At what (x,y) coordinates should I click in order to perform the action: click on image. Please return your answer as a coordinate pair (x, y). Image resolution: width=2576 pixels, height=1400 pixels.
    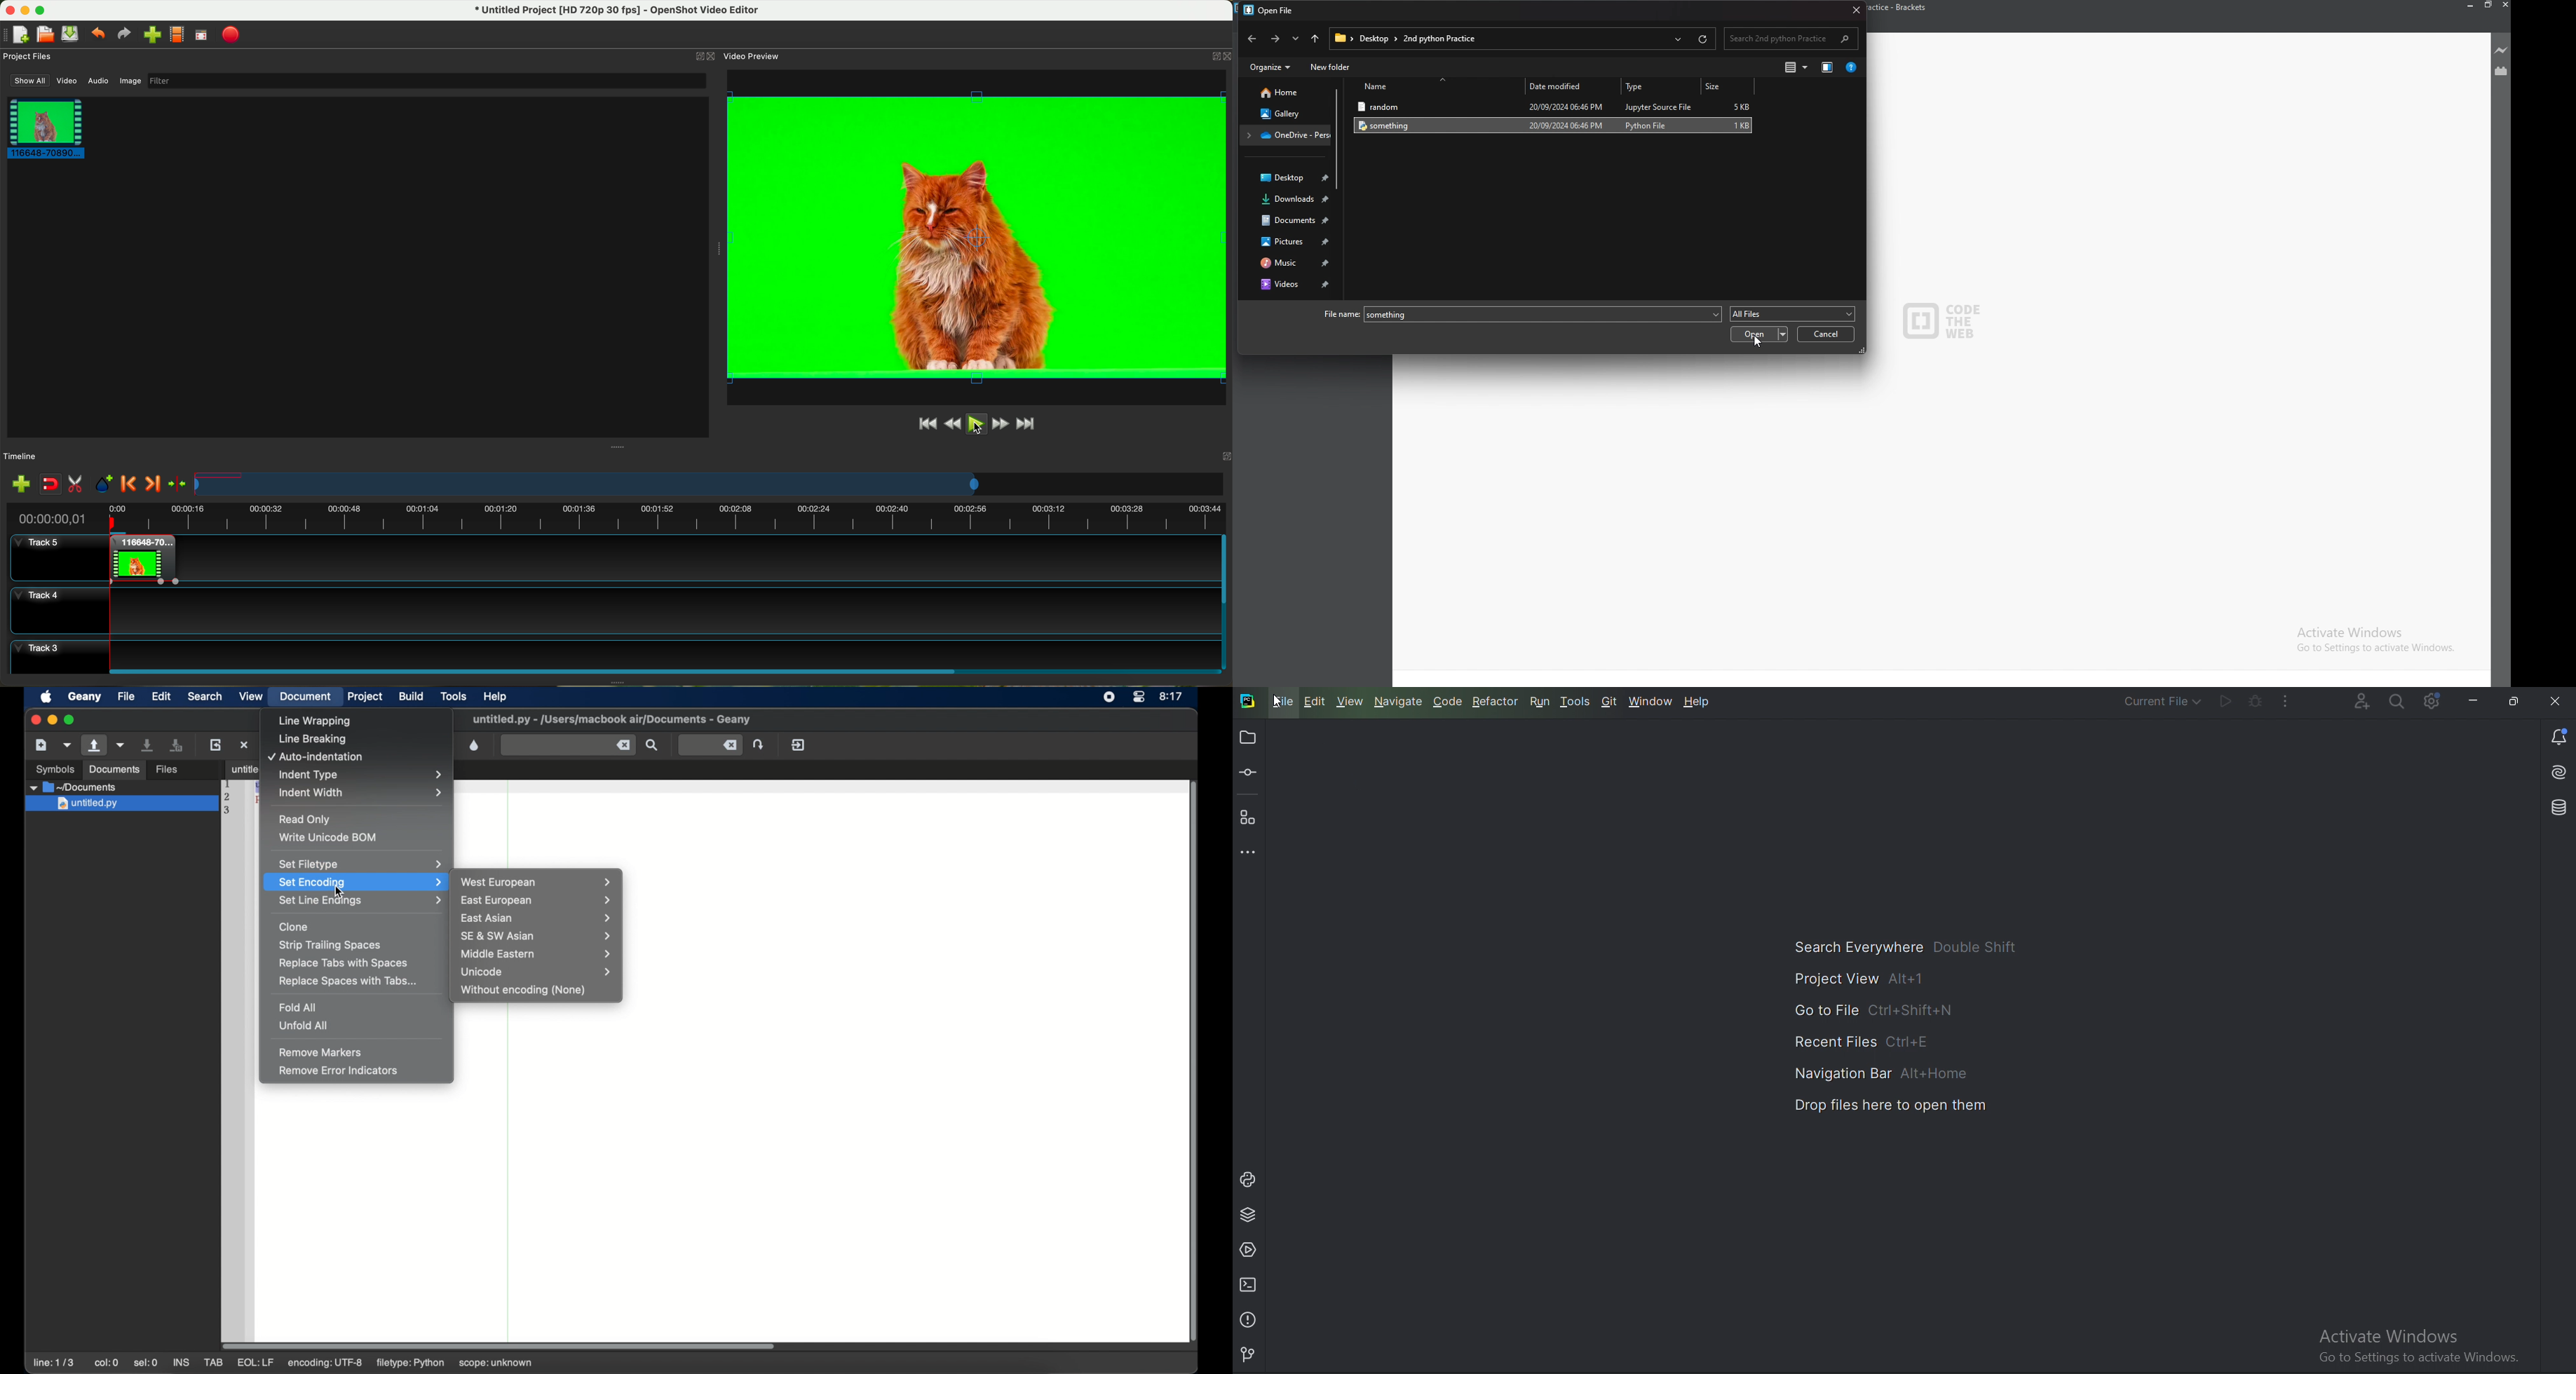
    Looking at the image, I should click on (130, 82).